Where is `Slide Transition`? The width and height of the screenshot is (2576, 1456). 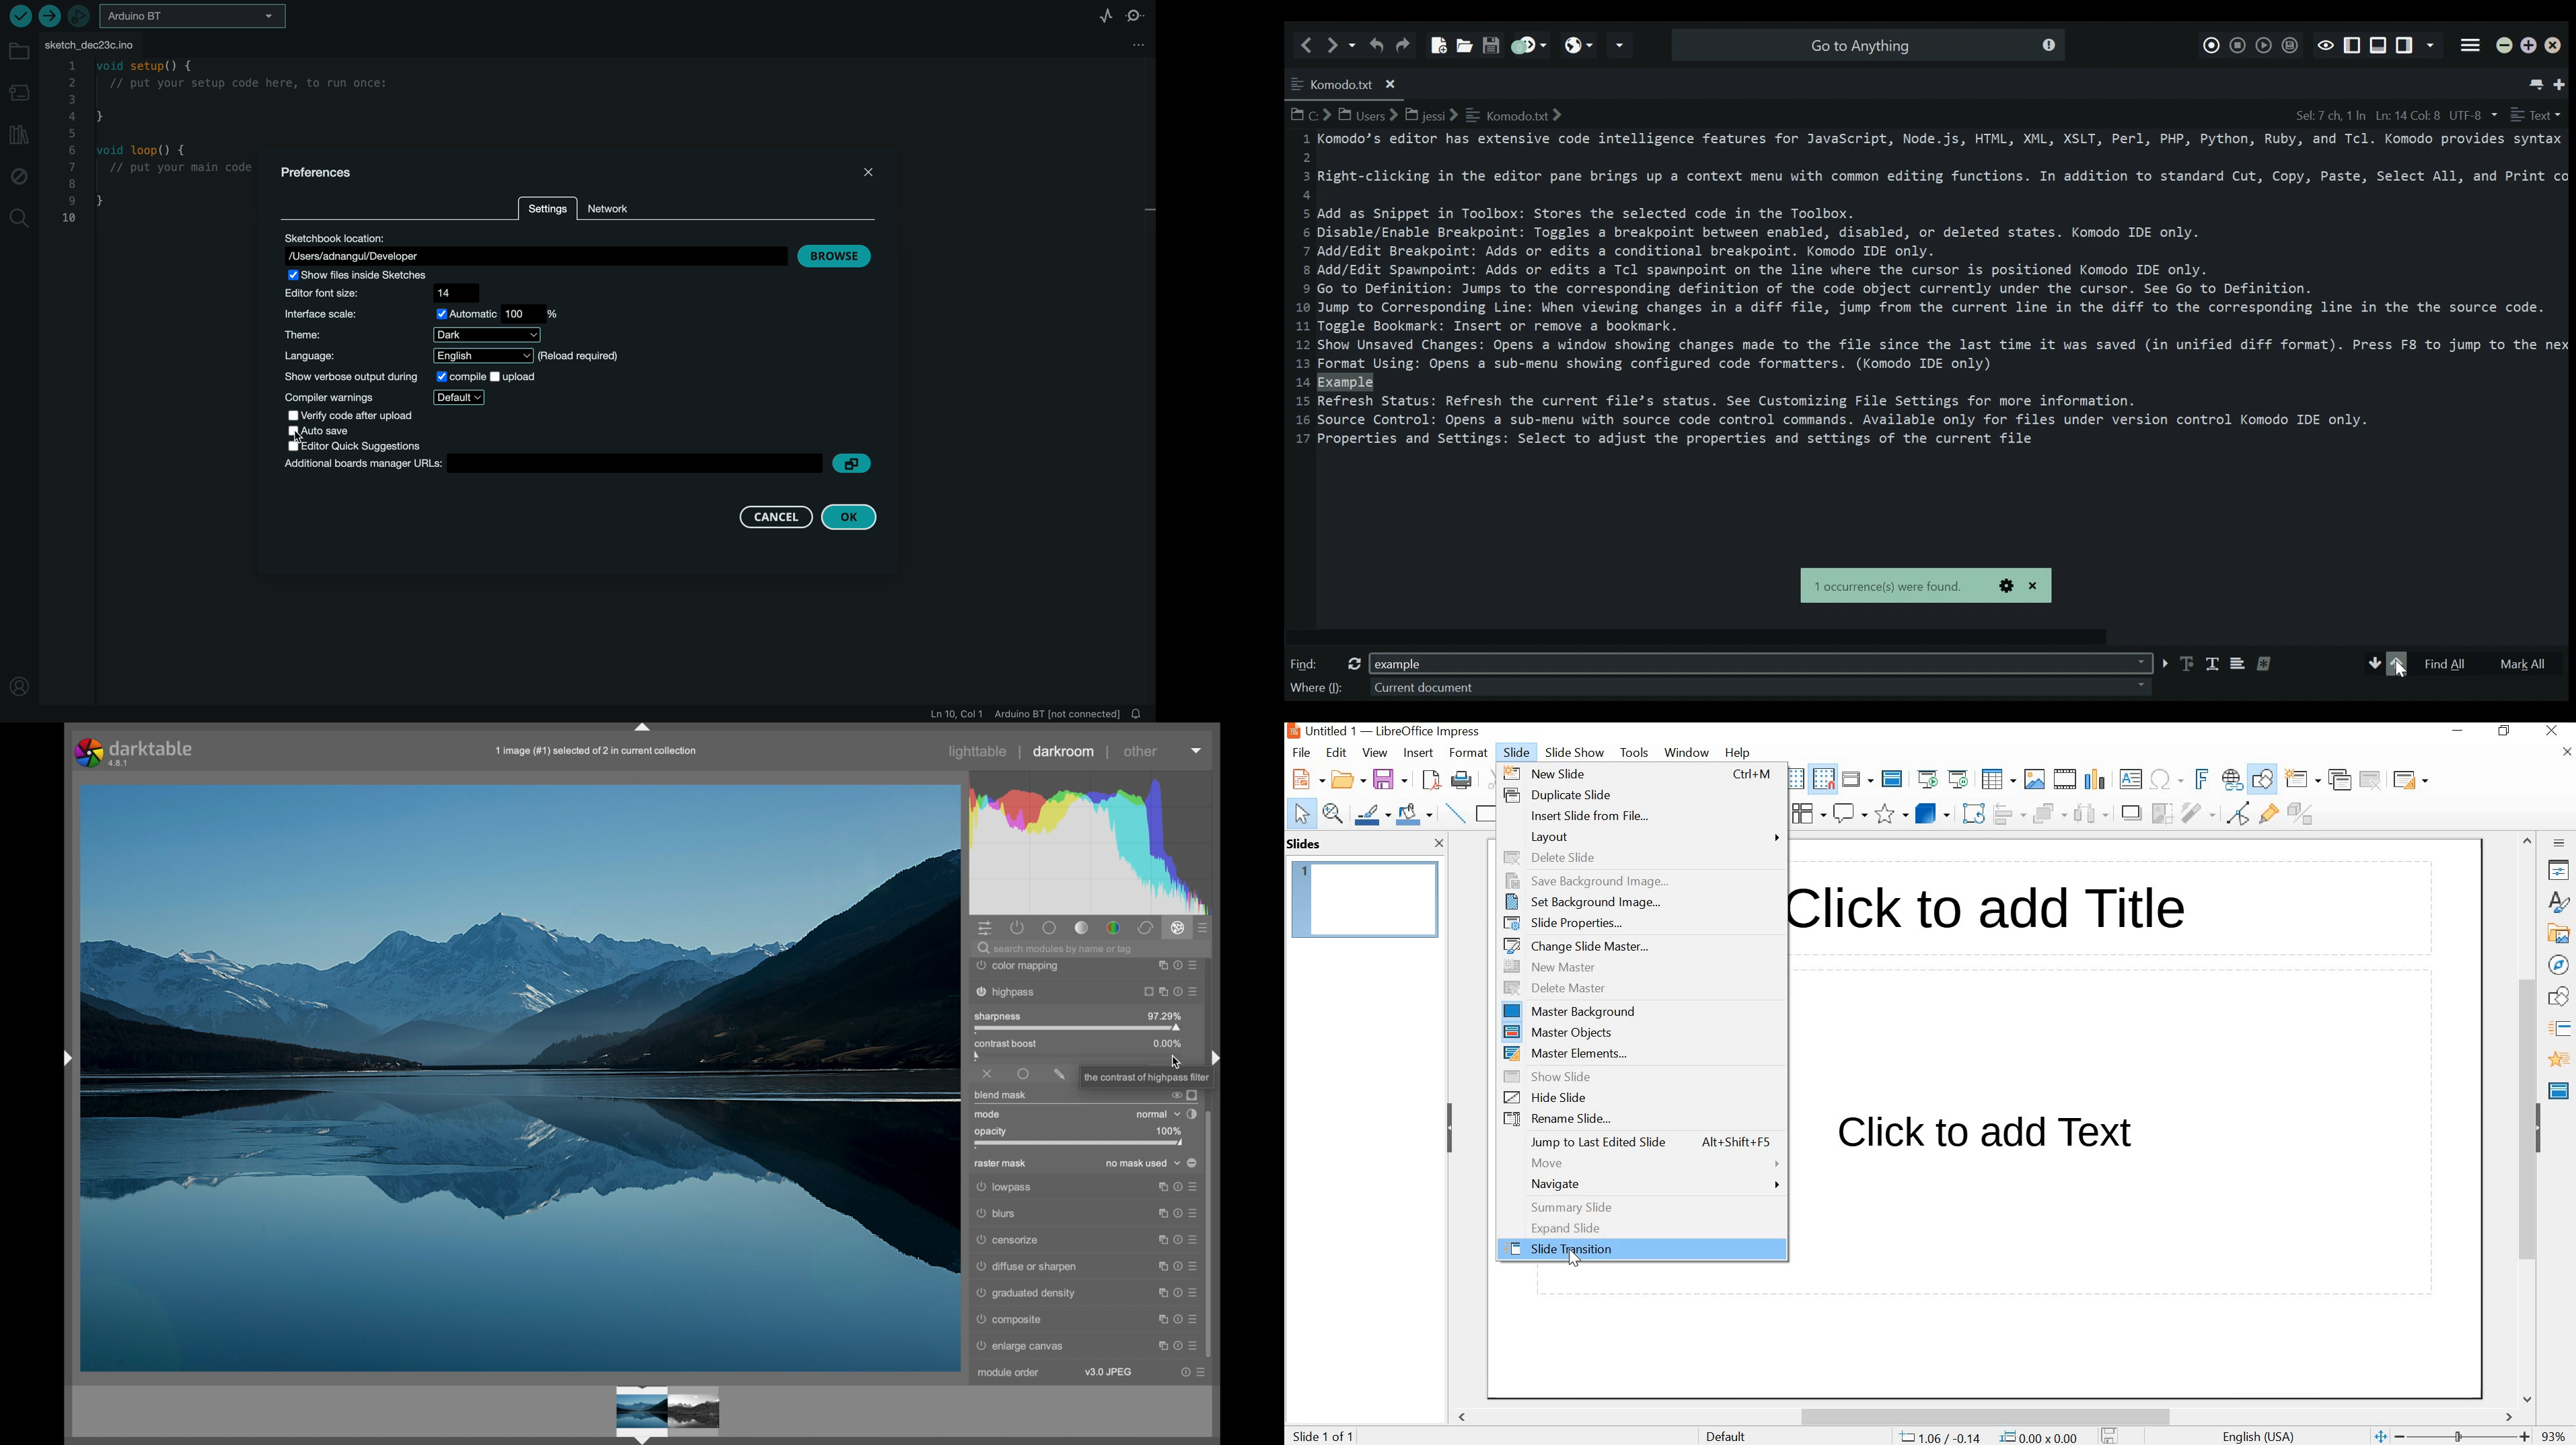 Slide Transition is located at coordinates (2563, 1030).